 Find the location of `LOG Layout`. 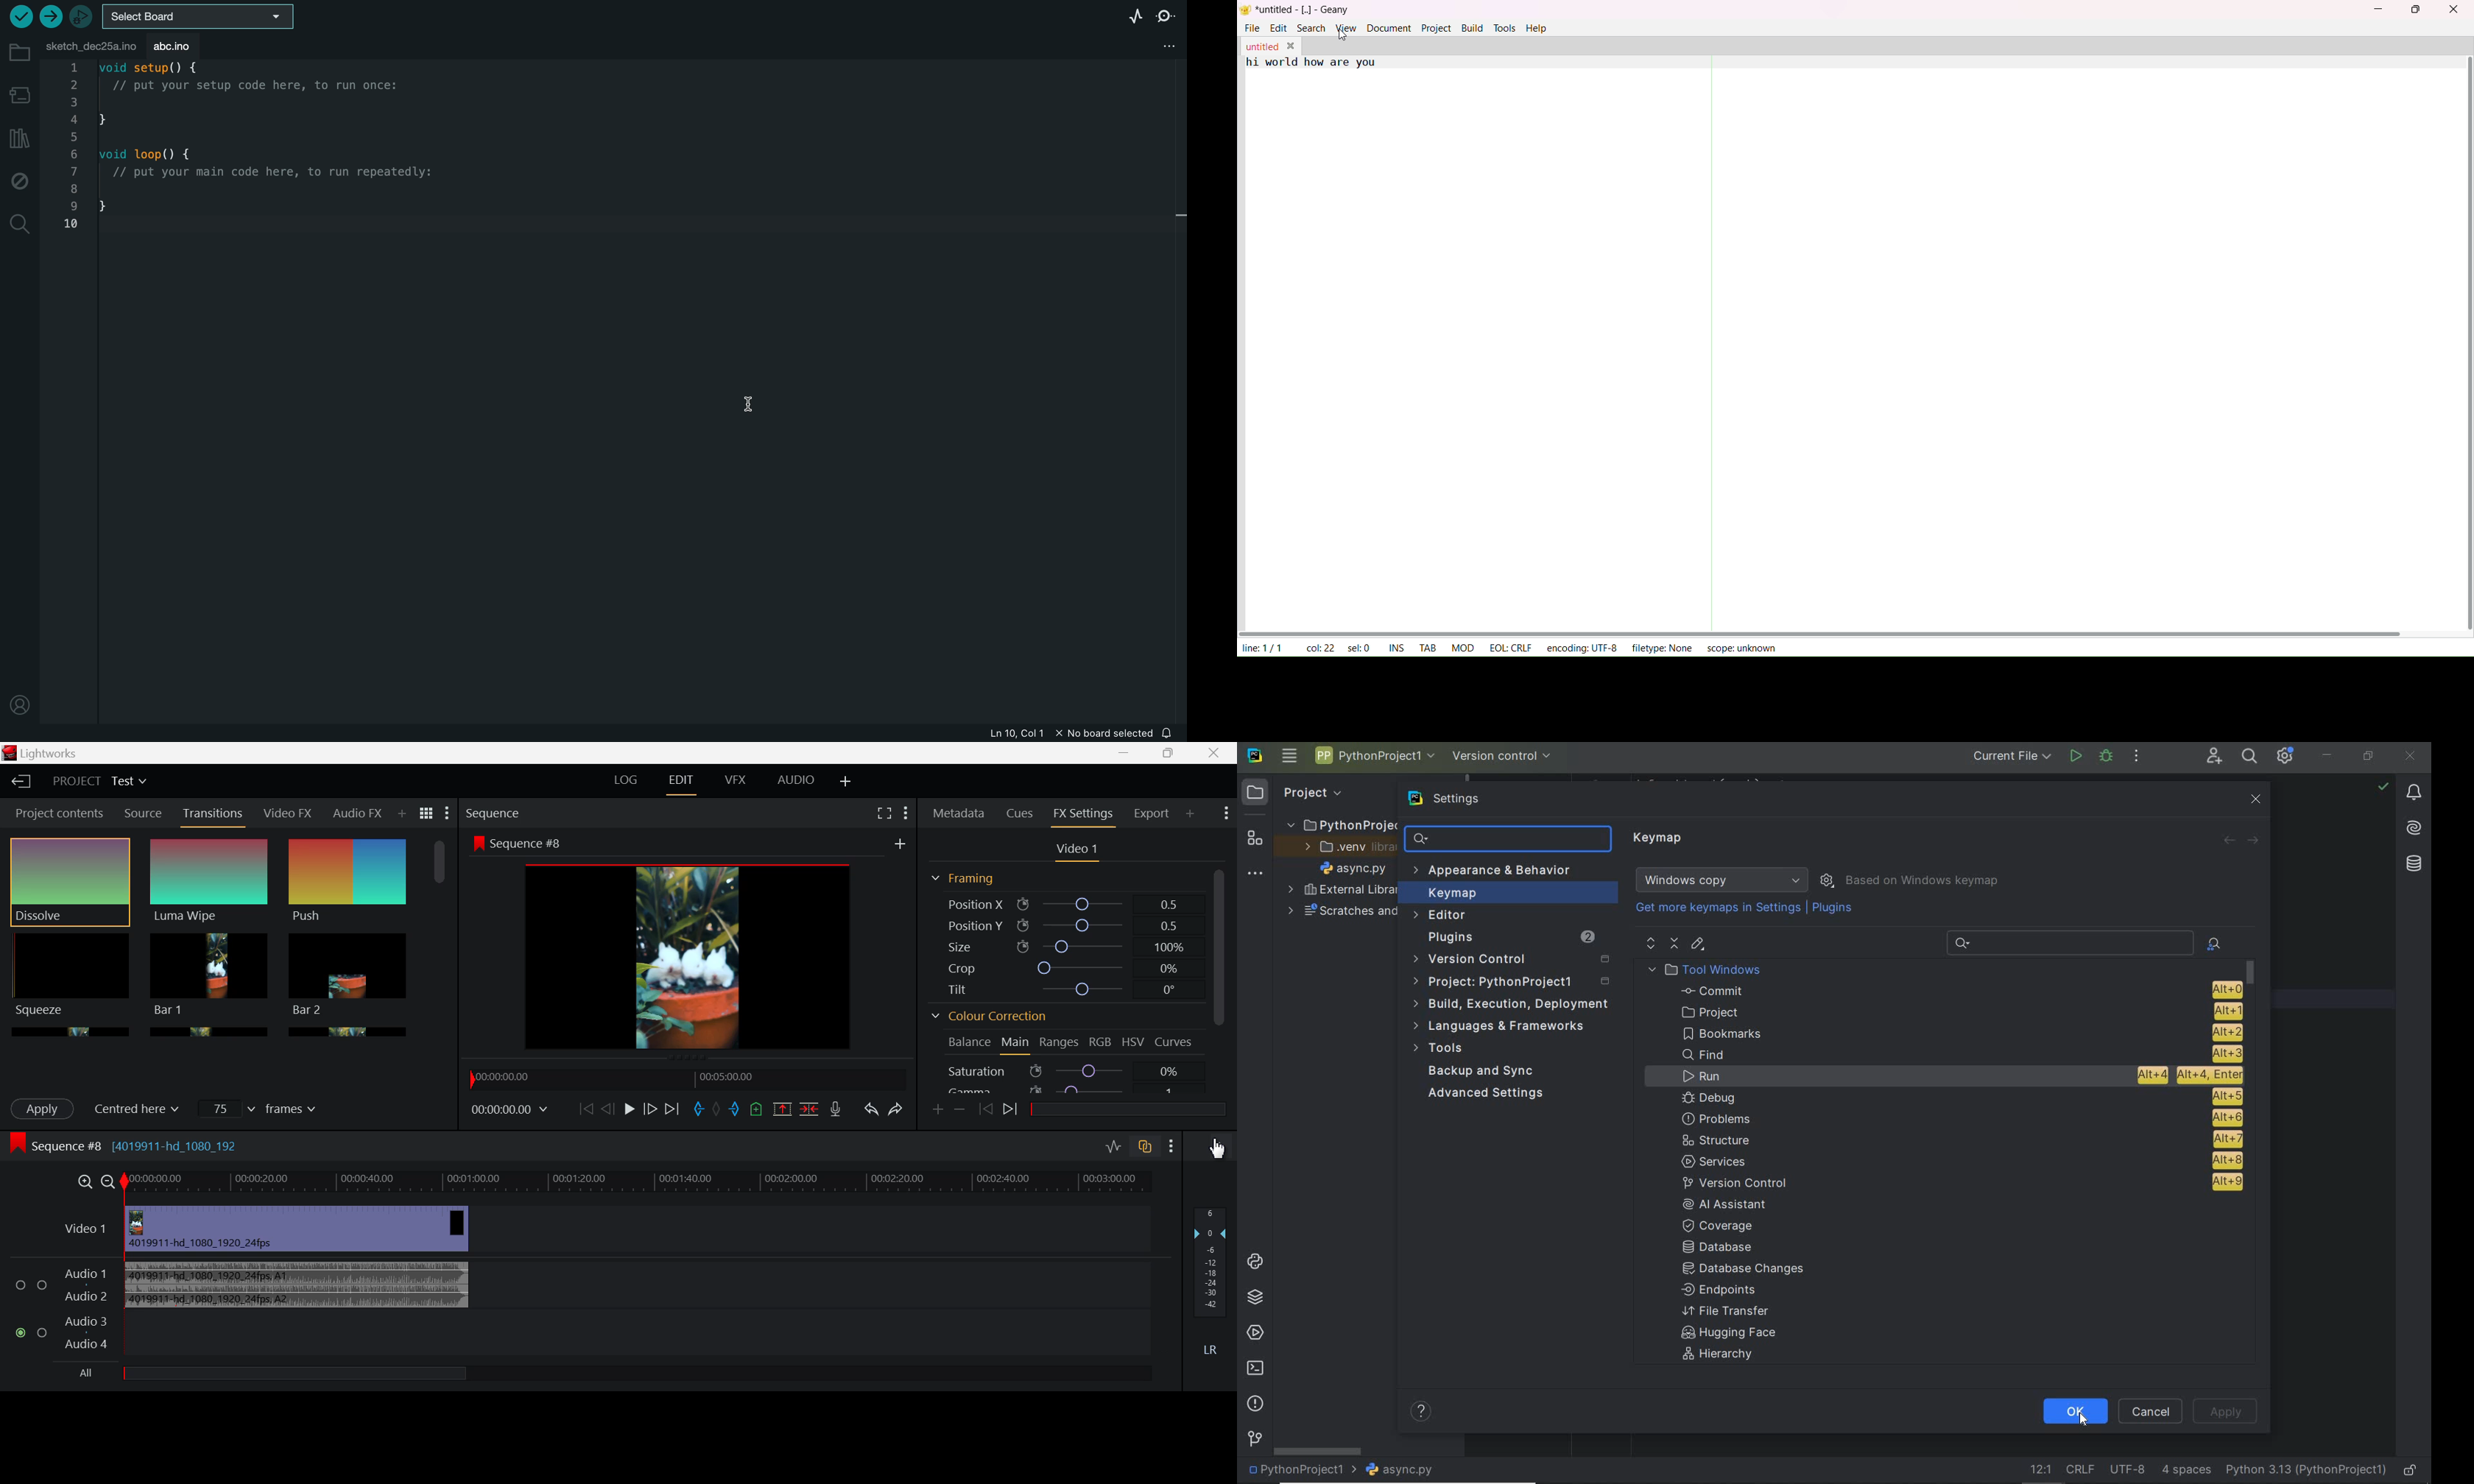

LOG Layout is located at coordinates (627, 779).